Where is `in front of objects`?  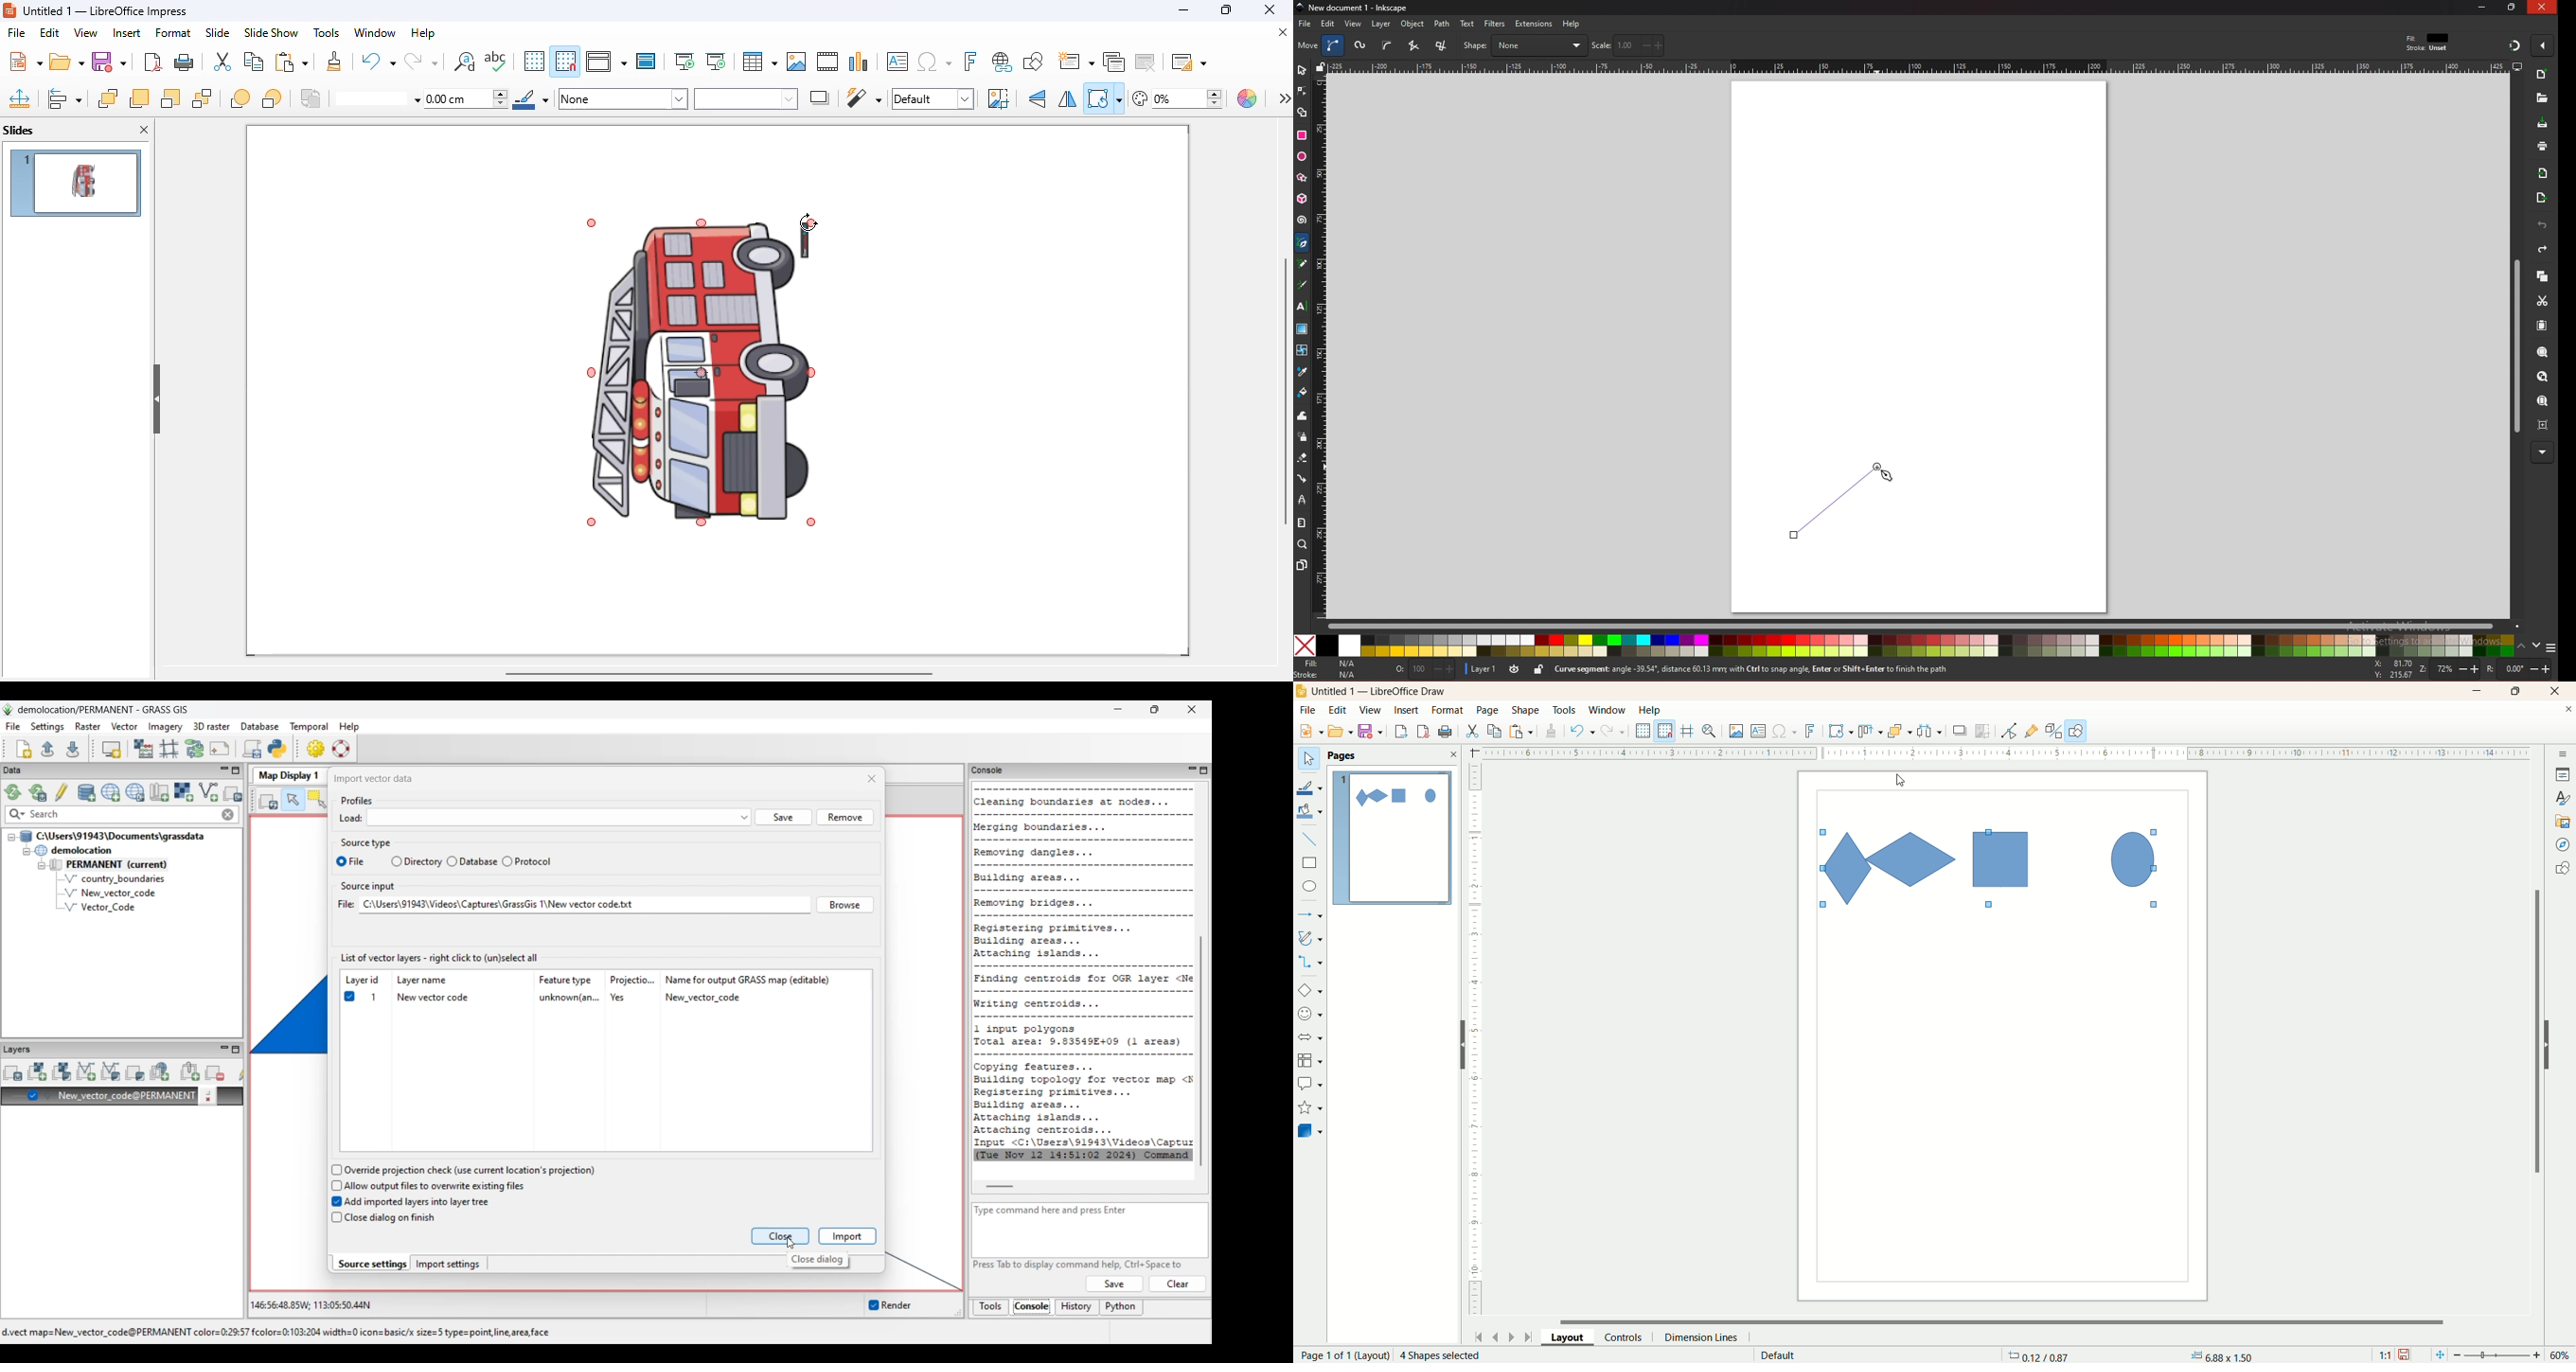 in front of objects is located at coordinates (240, 98).